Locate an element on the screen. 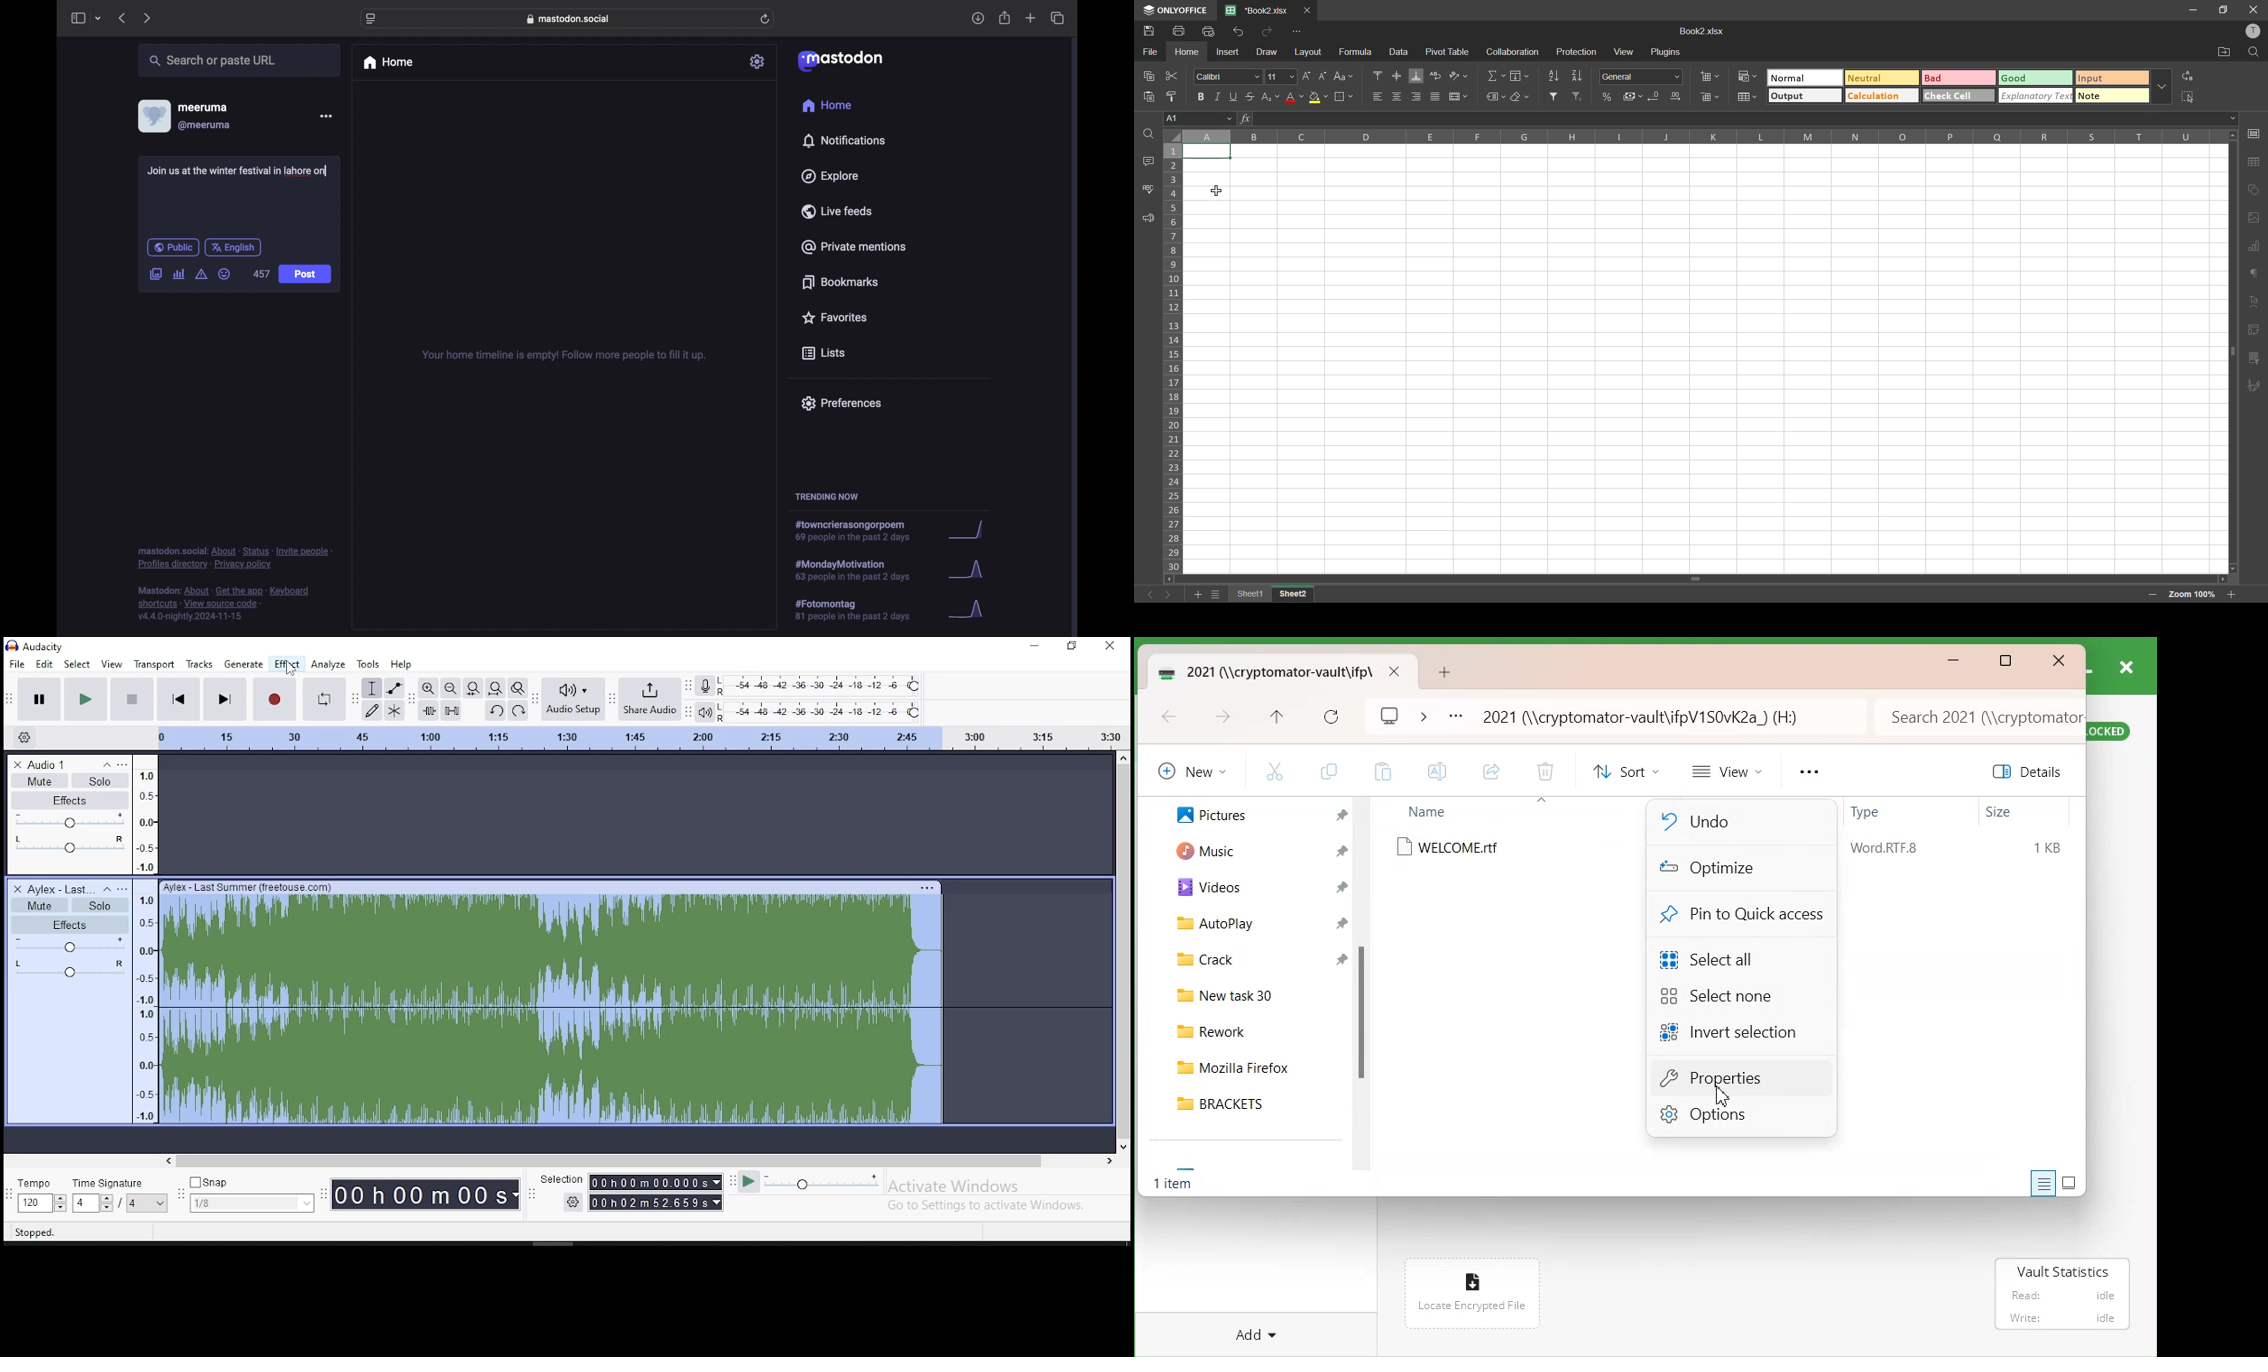  settings is located at coordinates (27, 735).